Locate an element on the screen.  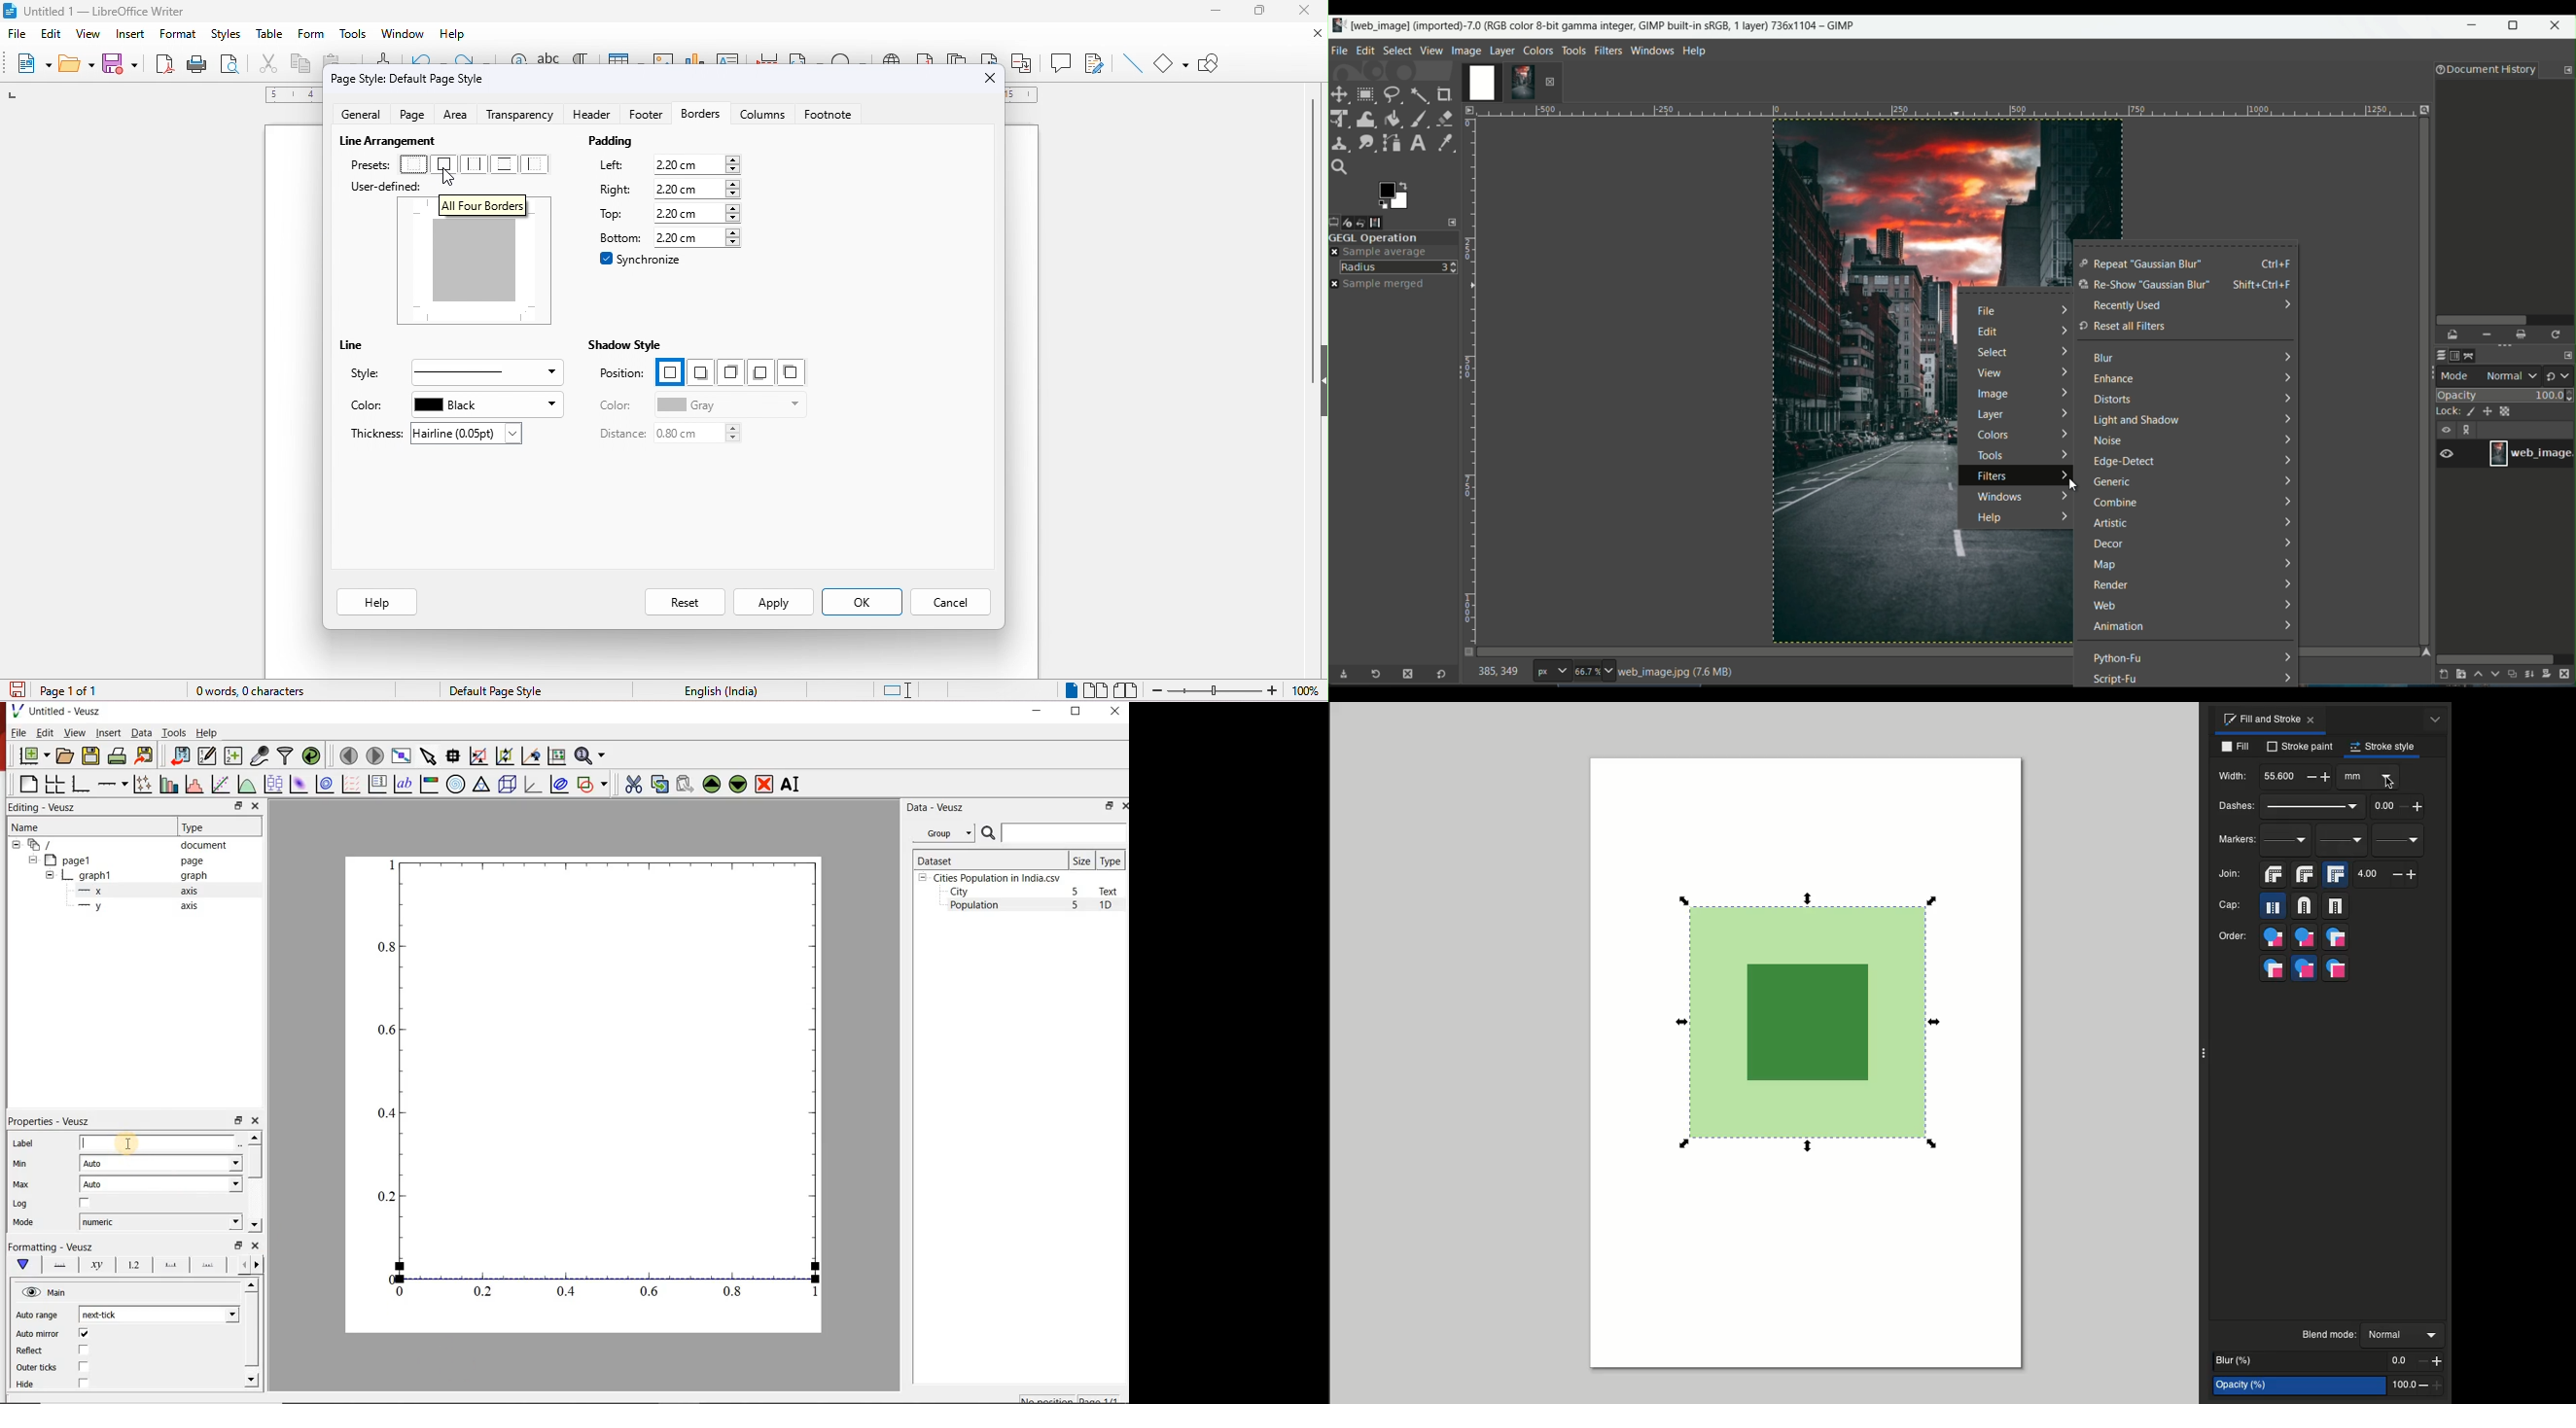
graph1 is located at coordinates (128, 875).